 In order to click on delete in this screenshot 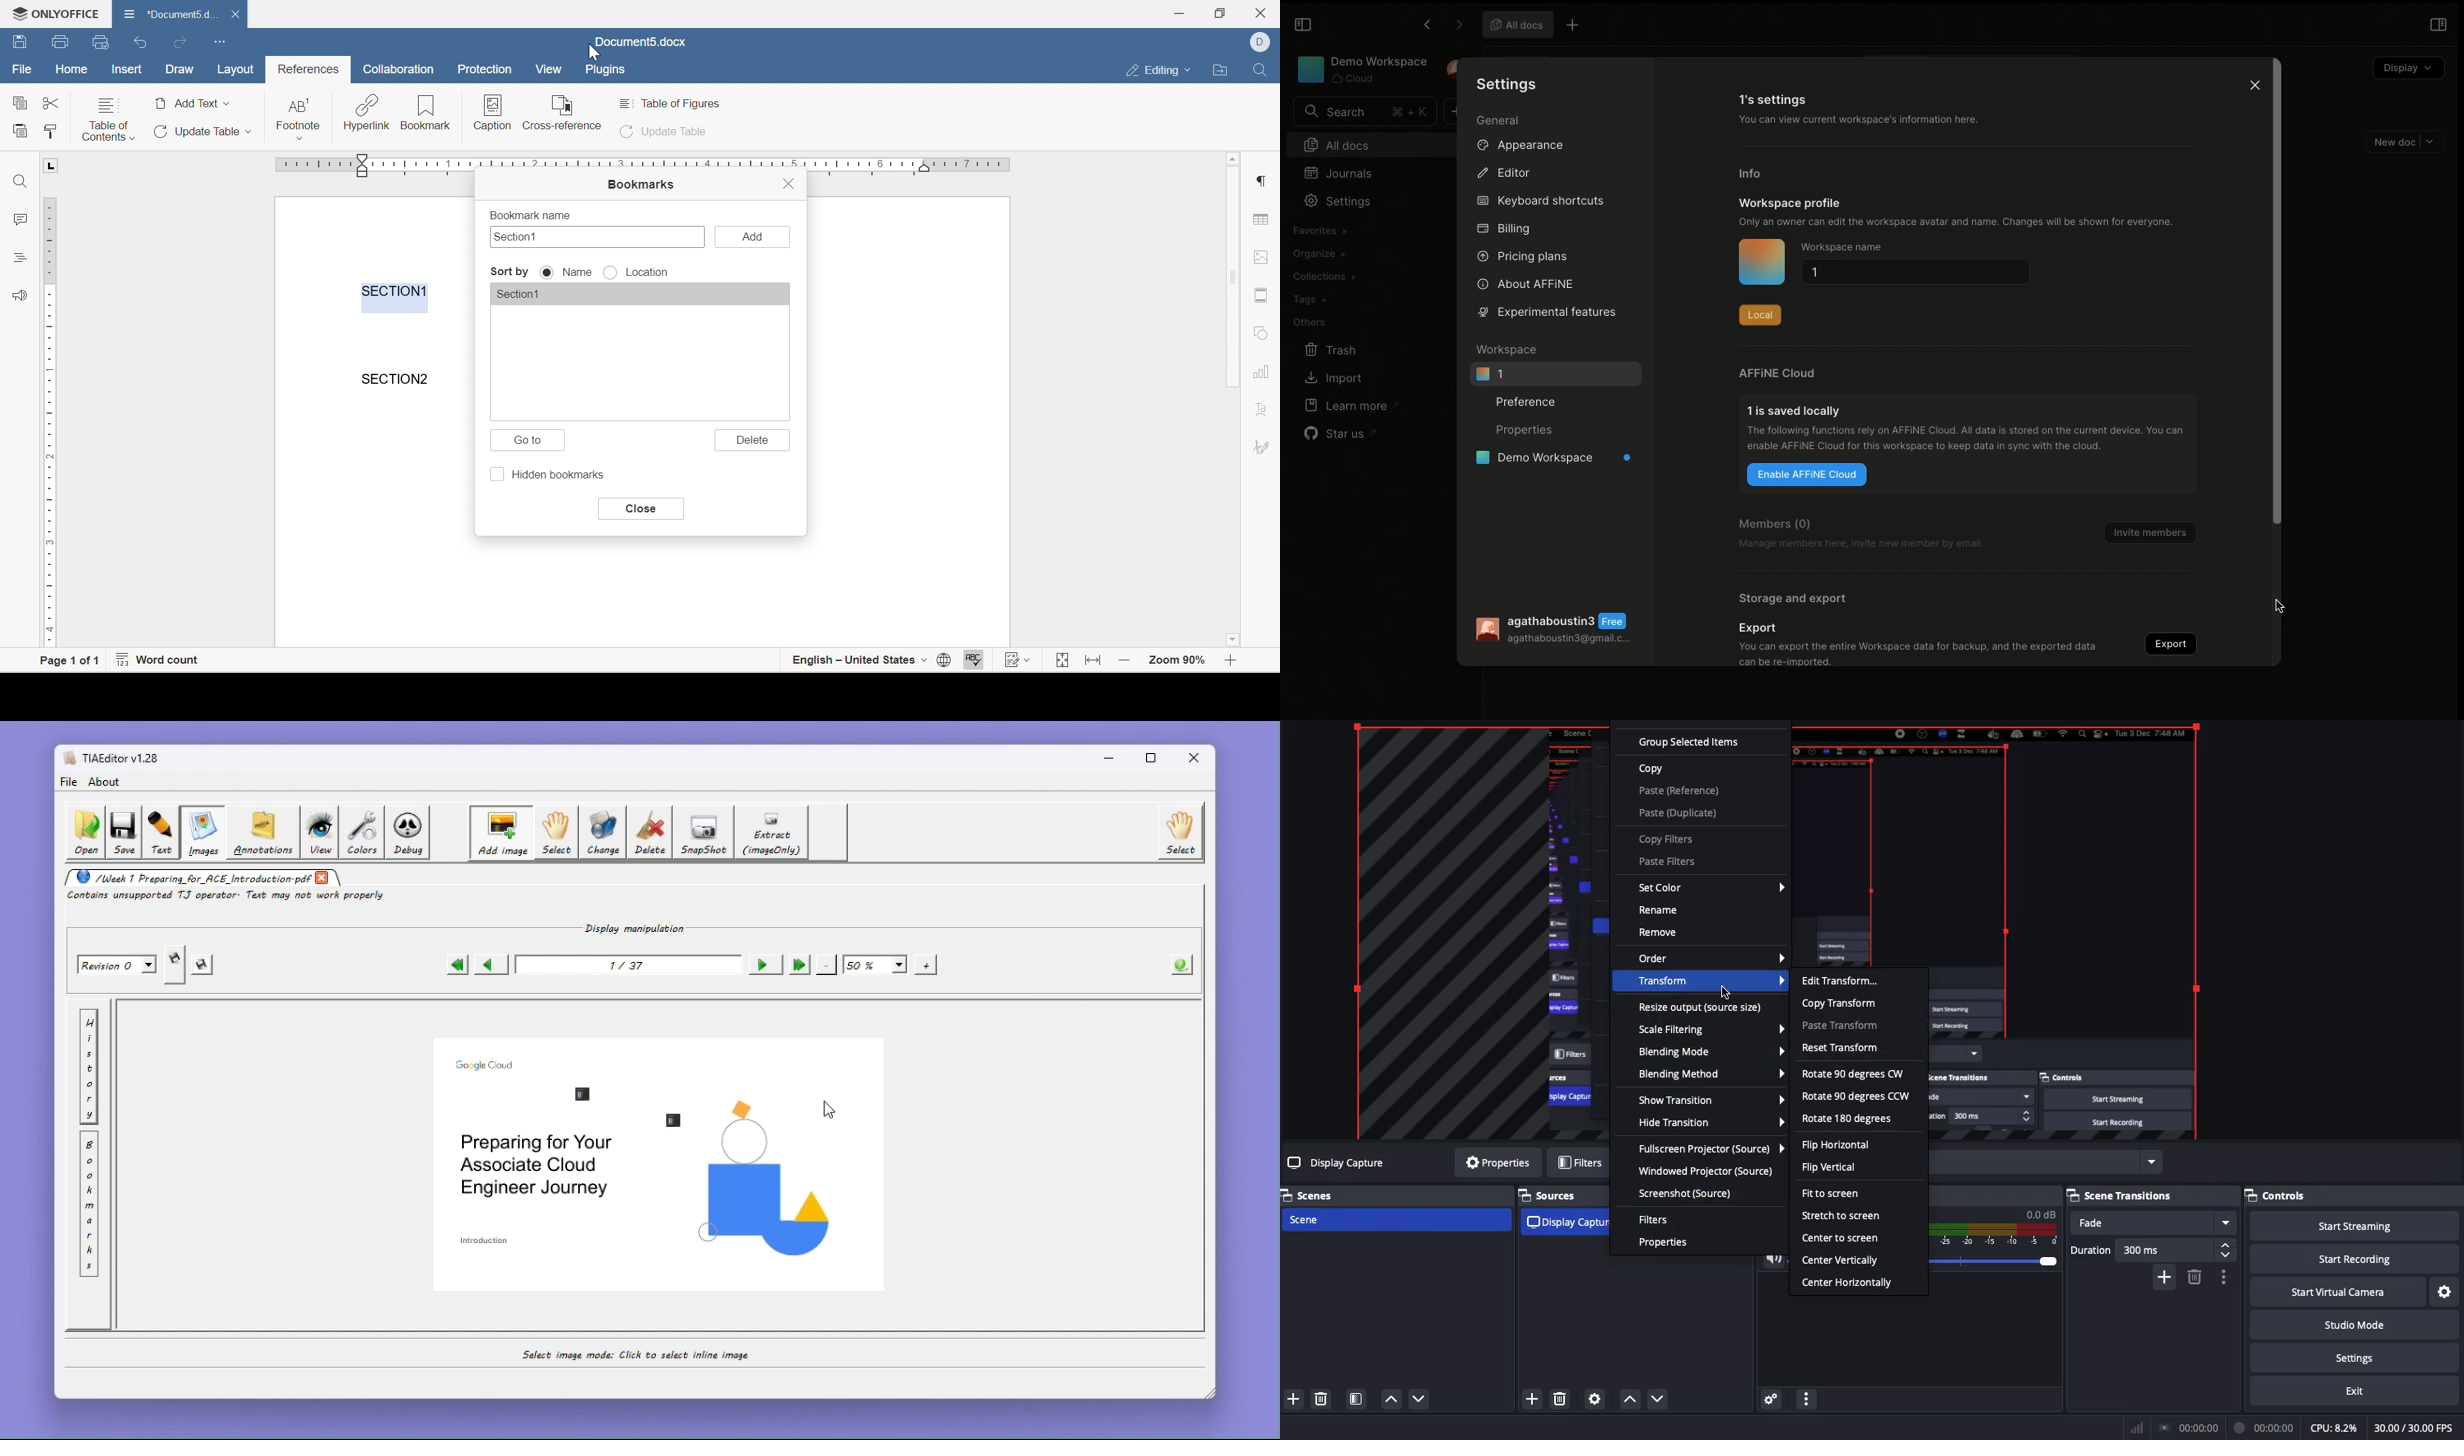, I will do `click(2197, 1280)`.